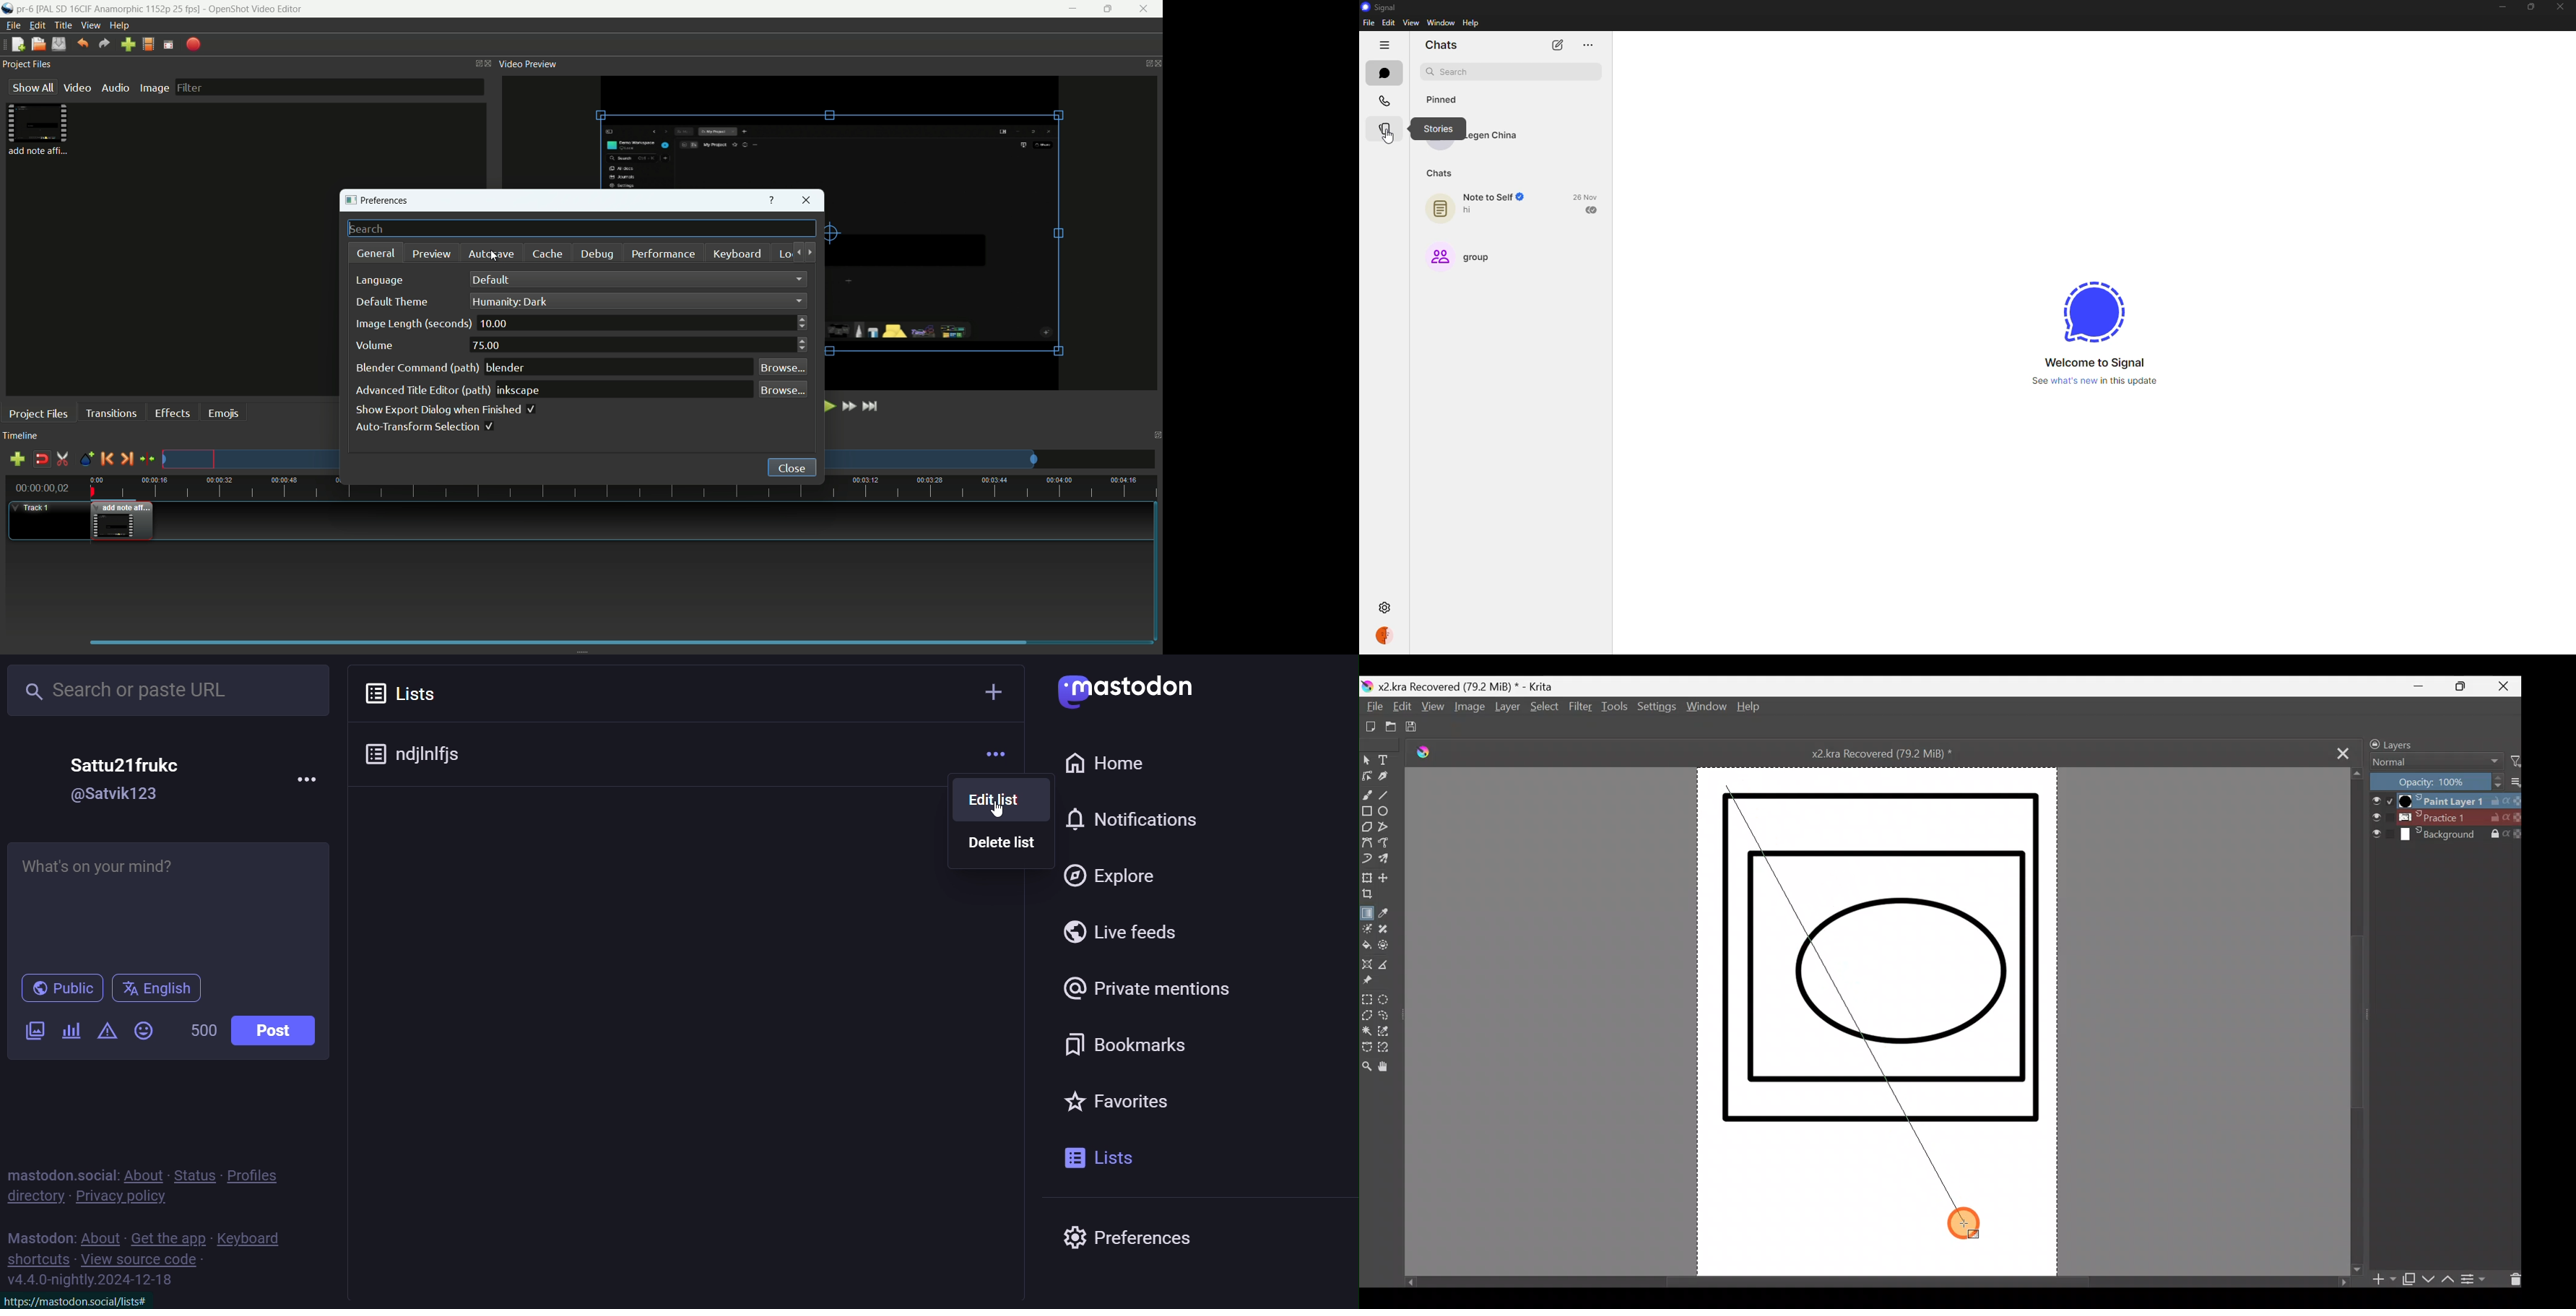 The width and height of the screenshot is (2576, 1316). I want to click on what's new, so click(2099, 381).